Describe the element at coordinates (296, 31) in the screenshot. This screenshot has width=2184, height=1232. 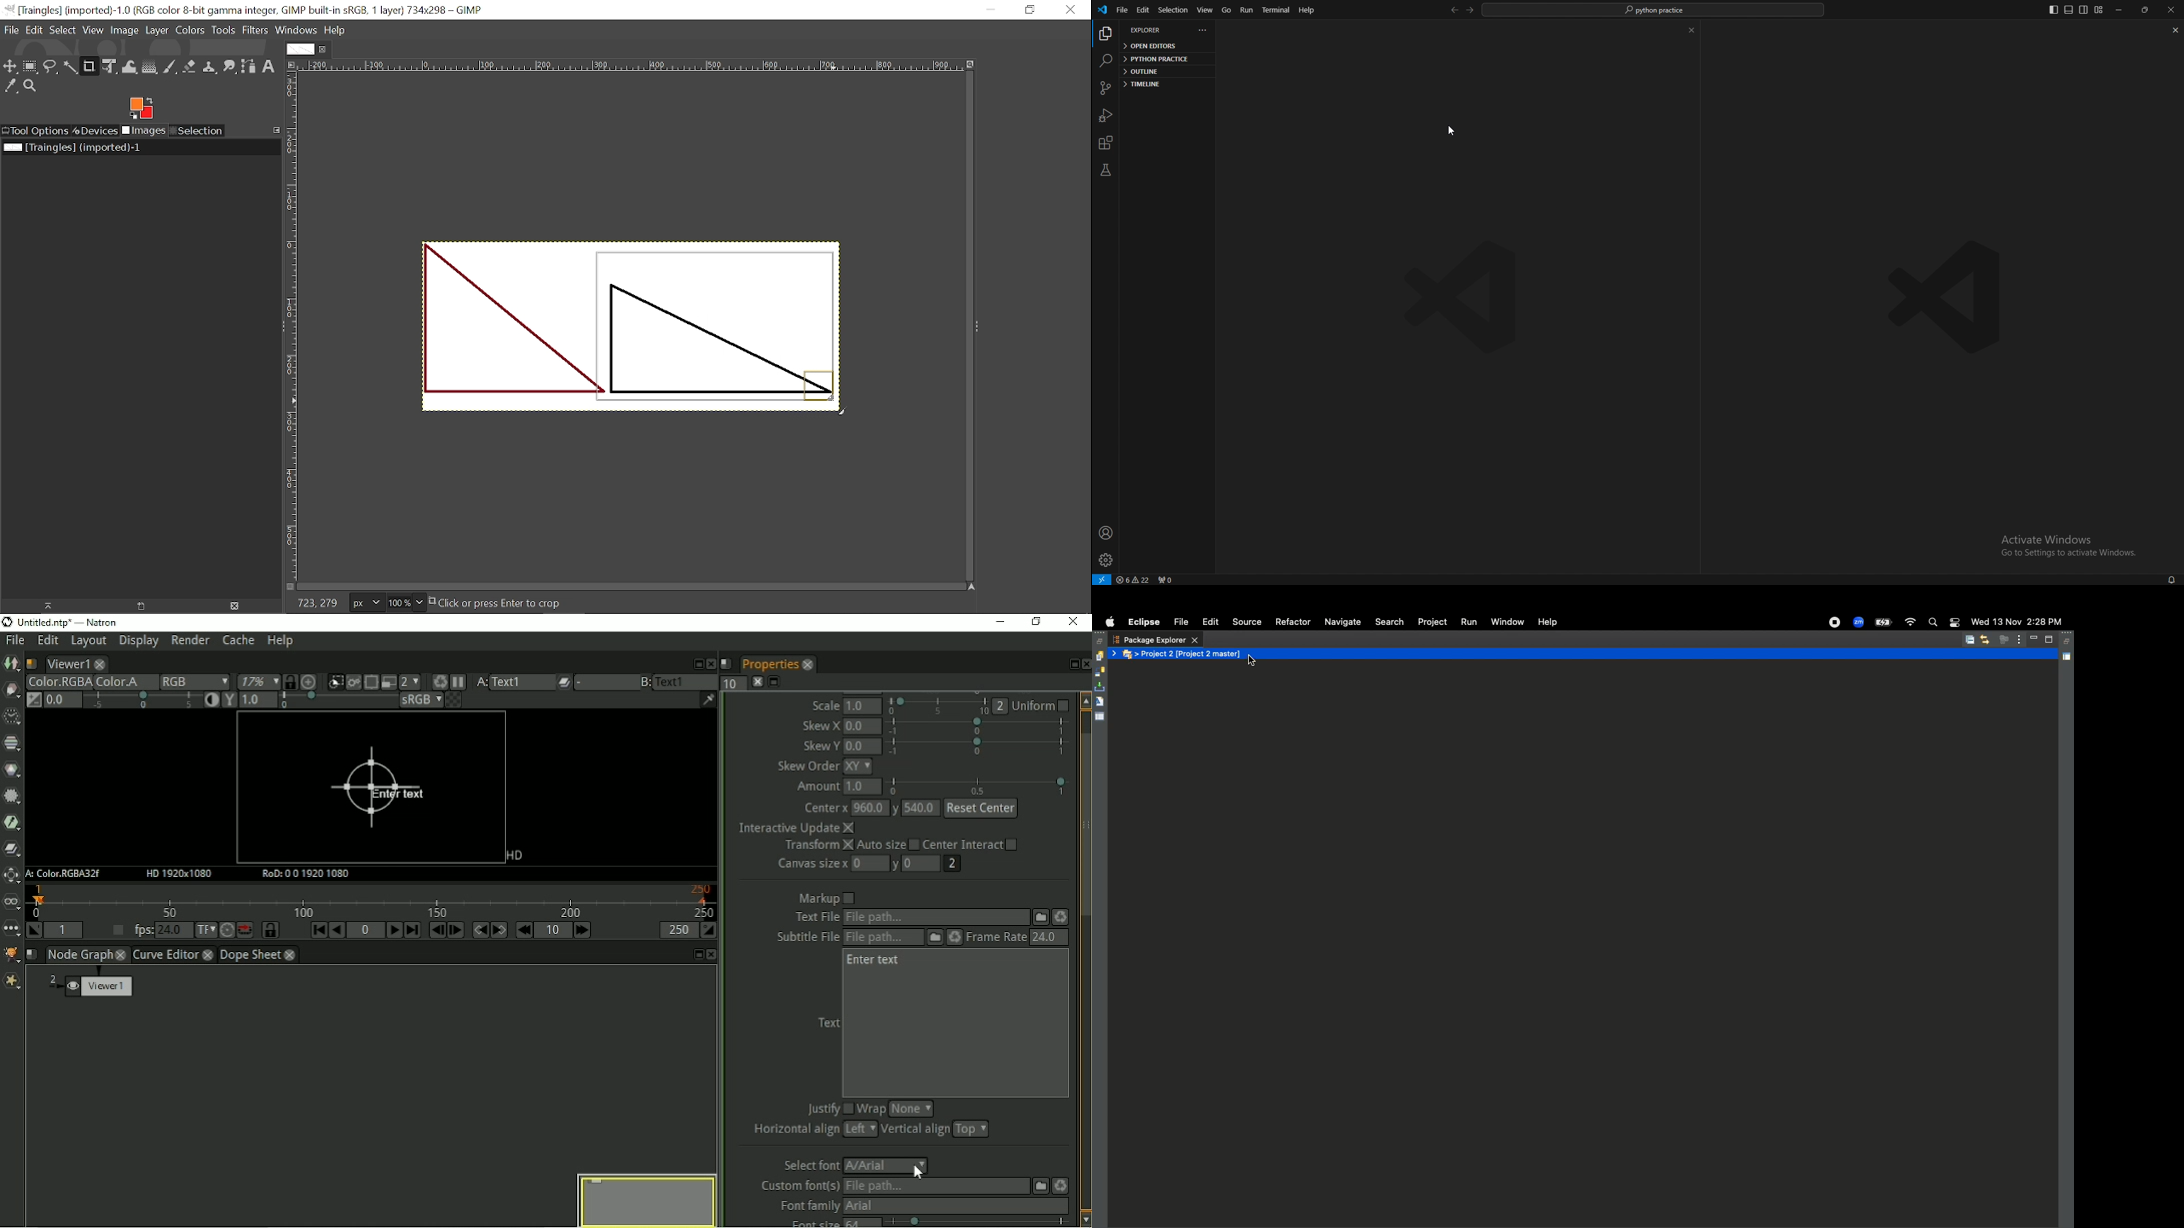
I see `Windows` at that location.